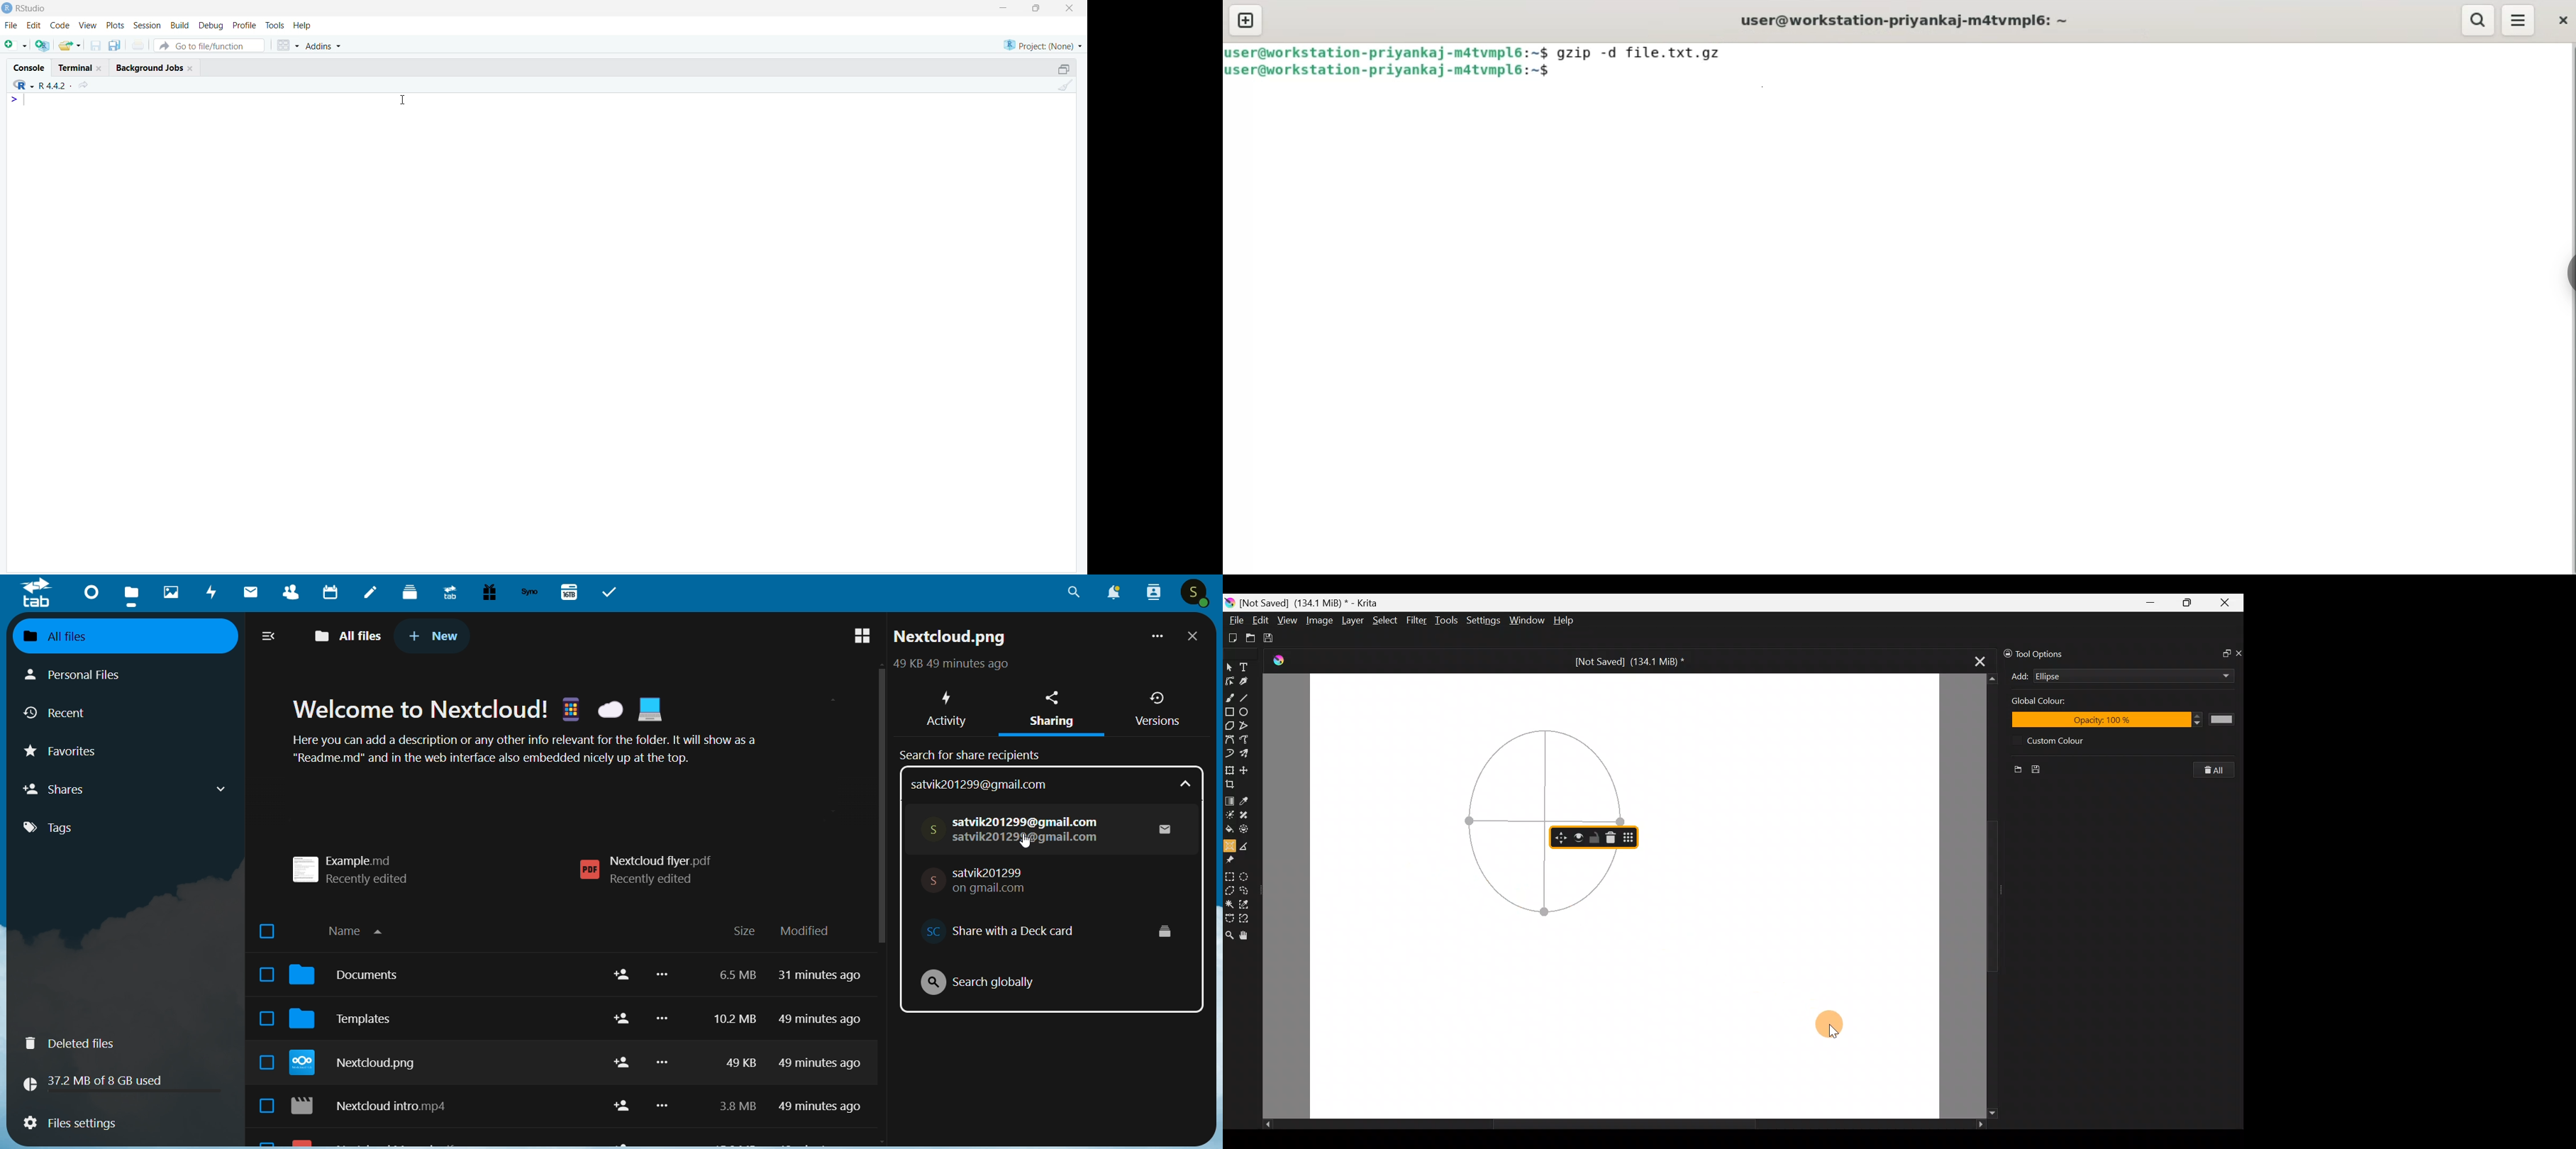 This screenshot has width=2576, height=1176. What do you see at coordinates (618, 1043) in the screenshot?
I see `share` at bounding box center [618, 1043].